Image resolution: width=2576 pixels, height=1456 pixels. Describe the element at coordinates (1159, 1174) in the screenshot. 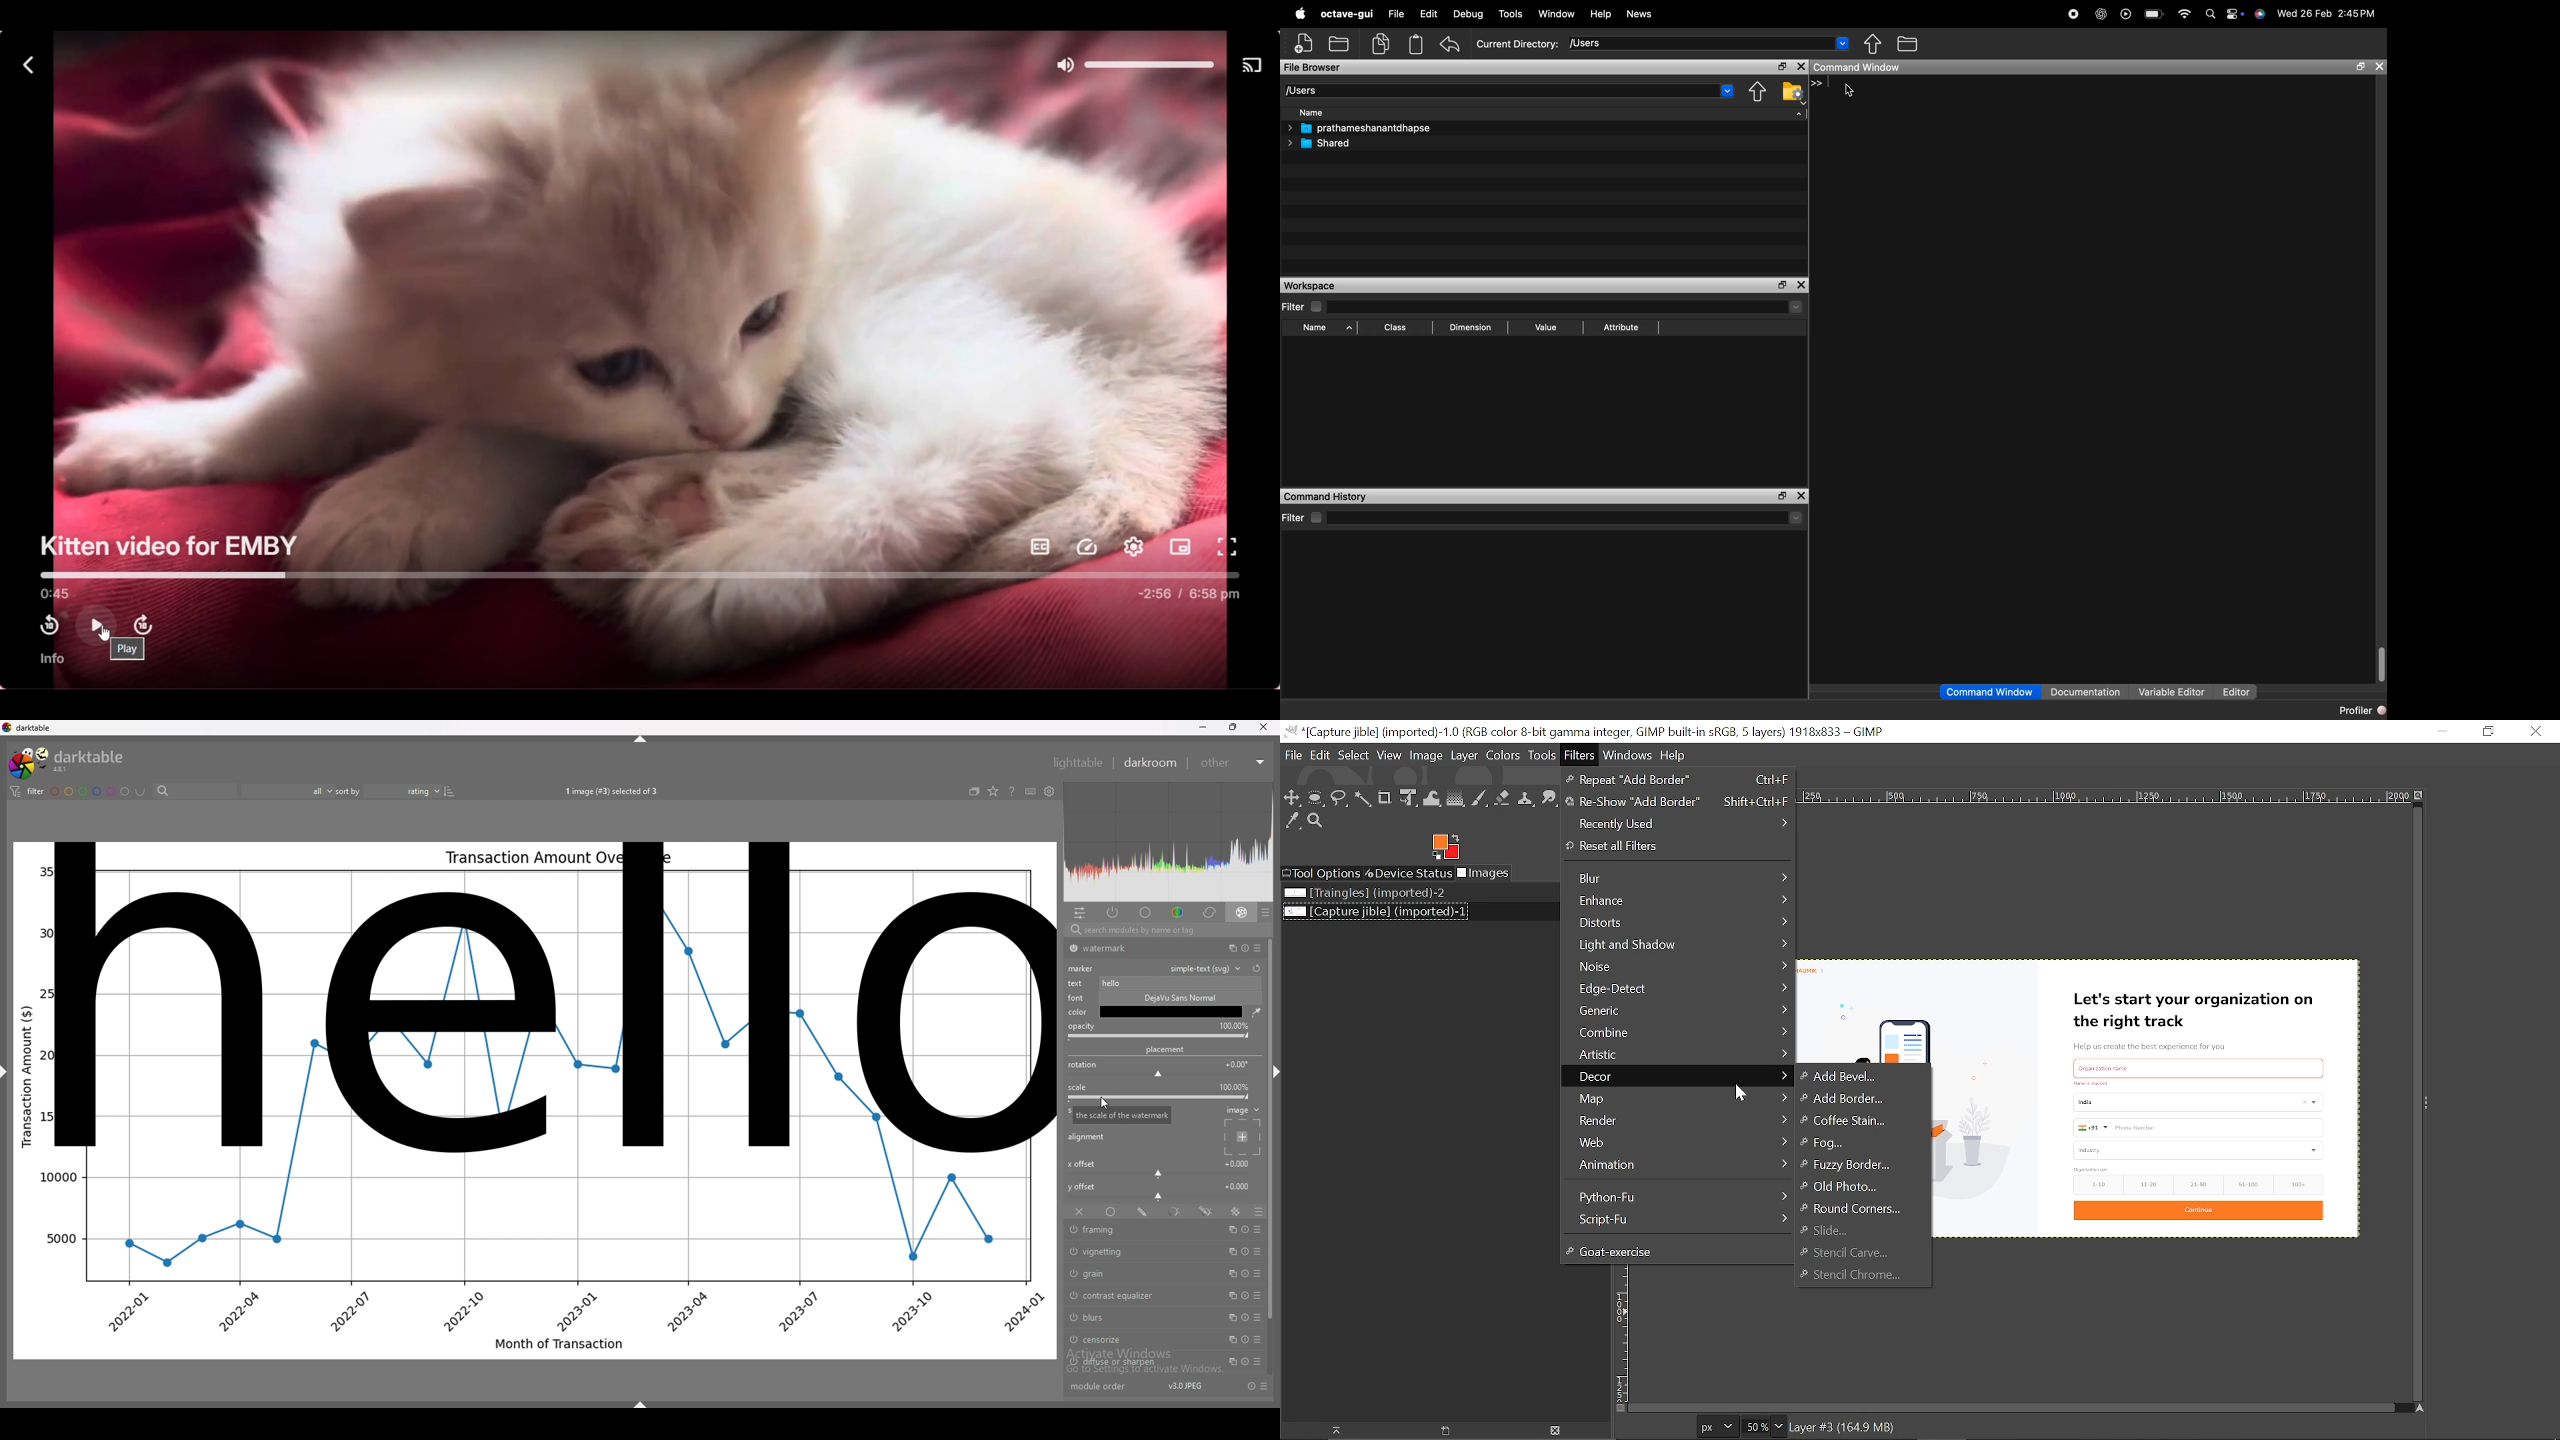

I see `x offset bar` at that location.